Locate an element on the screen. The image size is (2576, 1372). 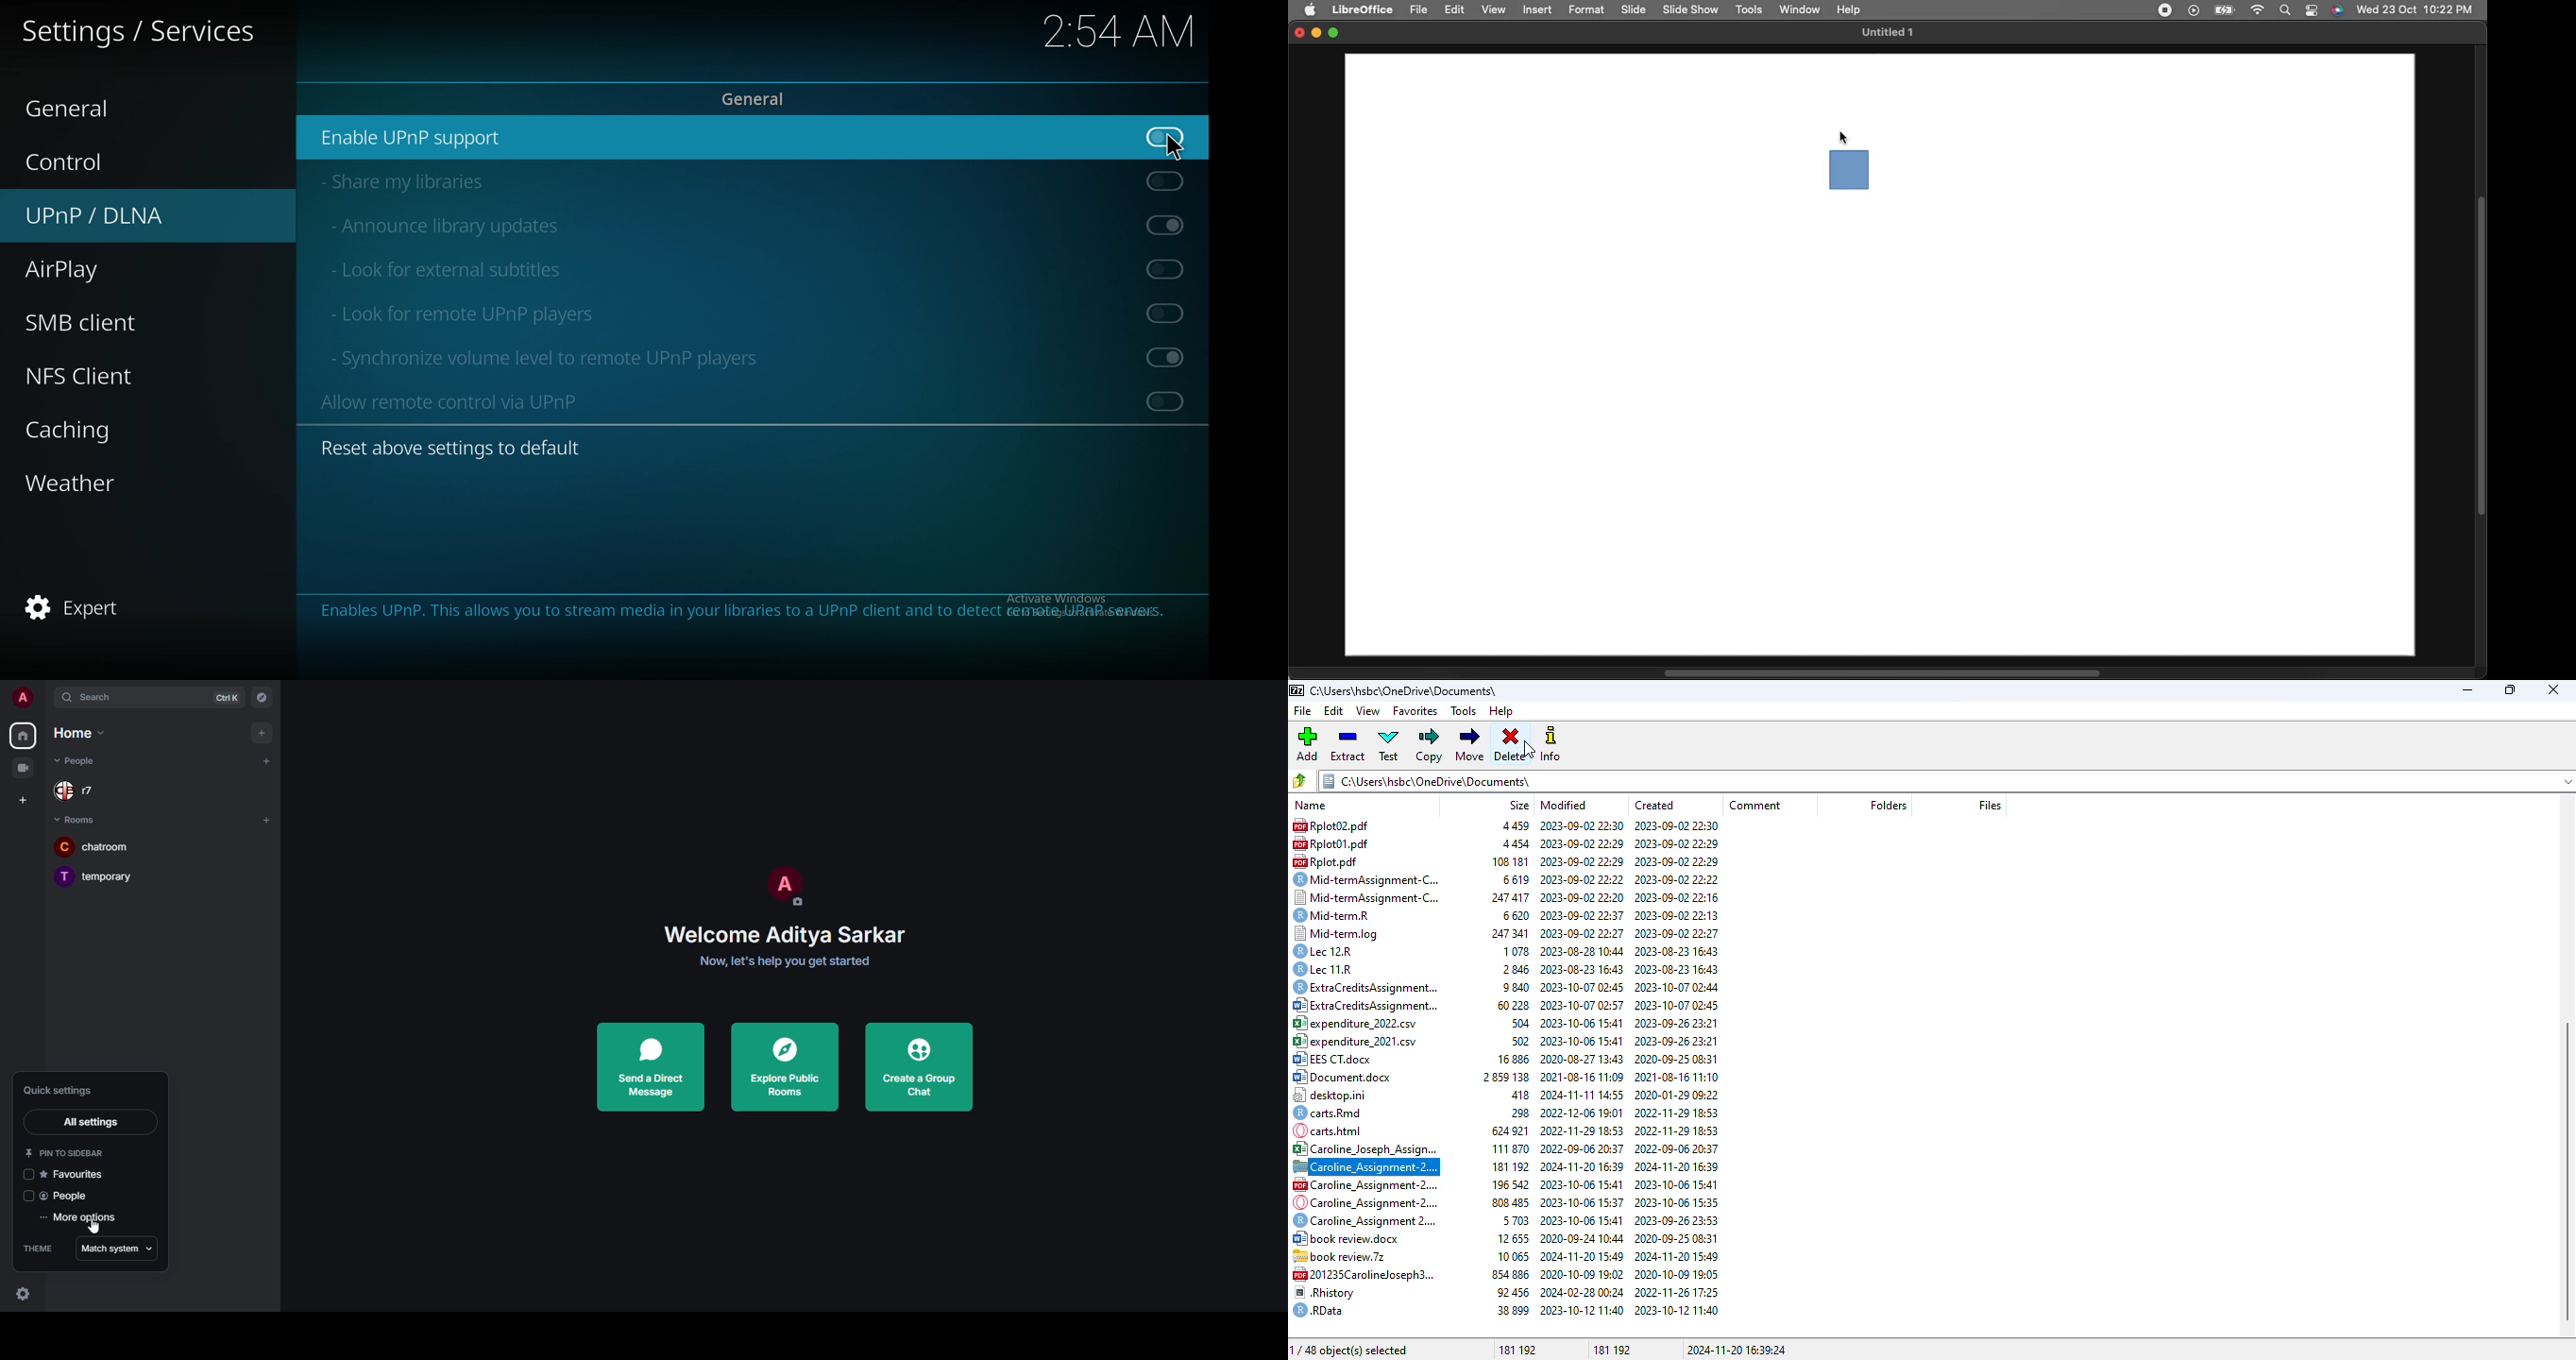
cursor is located at coordinates (1530, 750).